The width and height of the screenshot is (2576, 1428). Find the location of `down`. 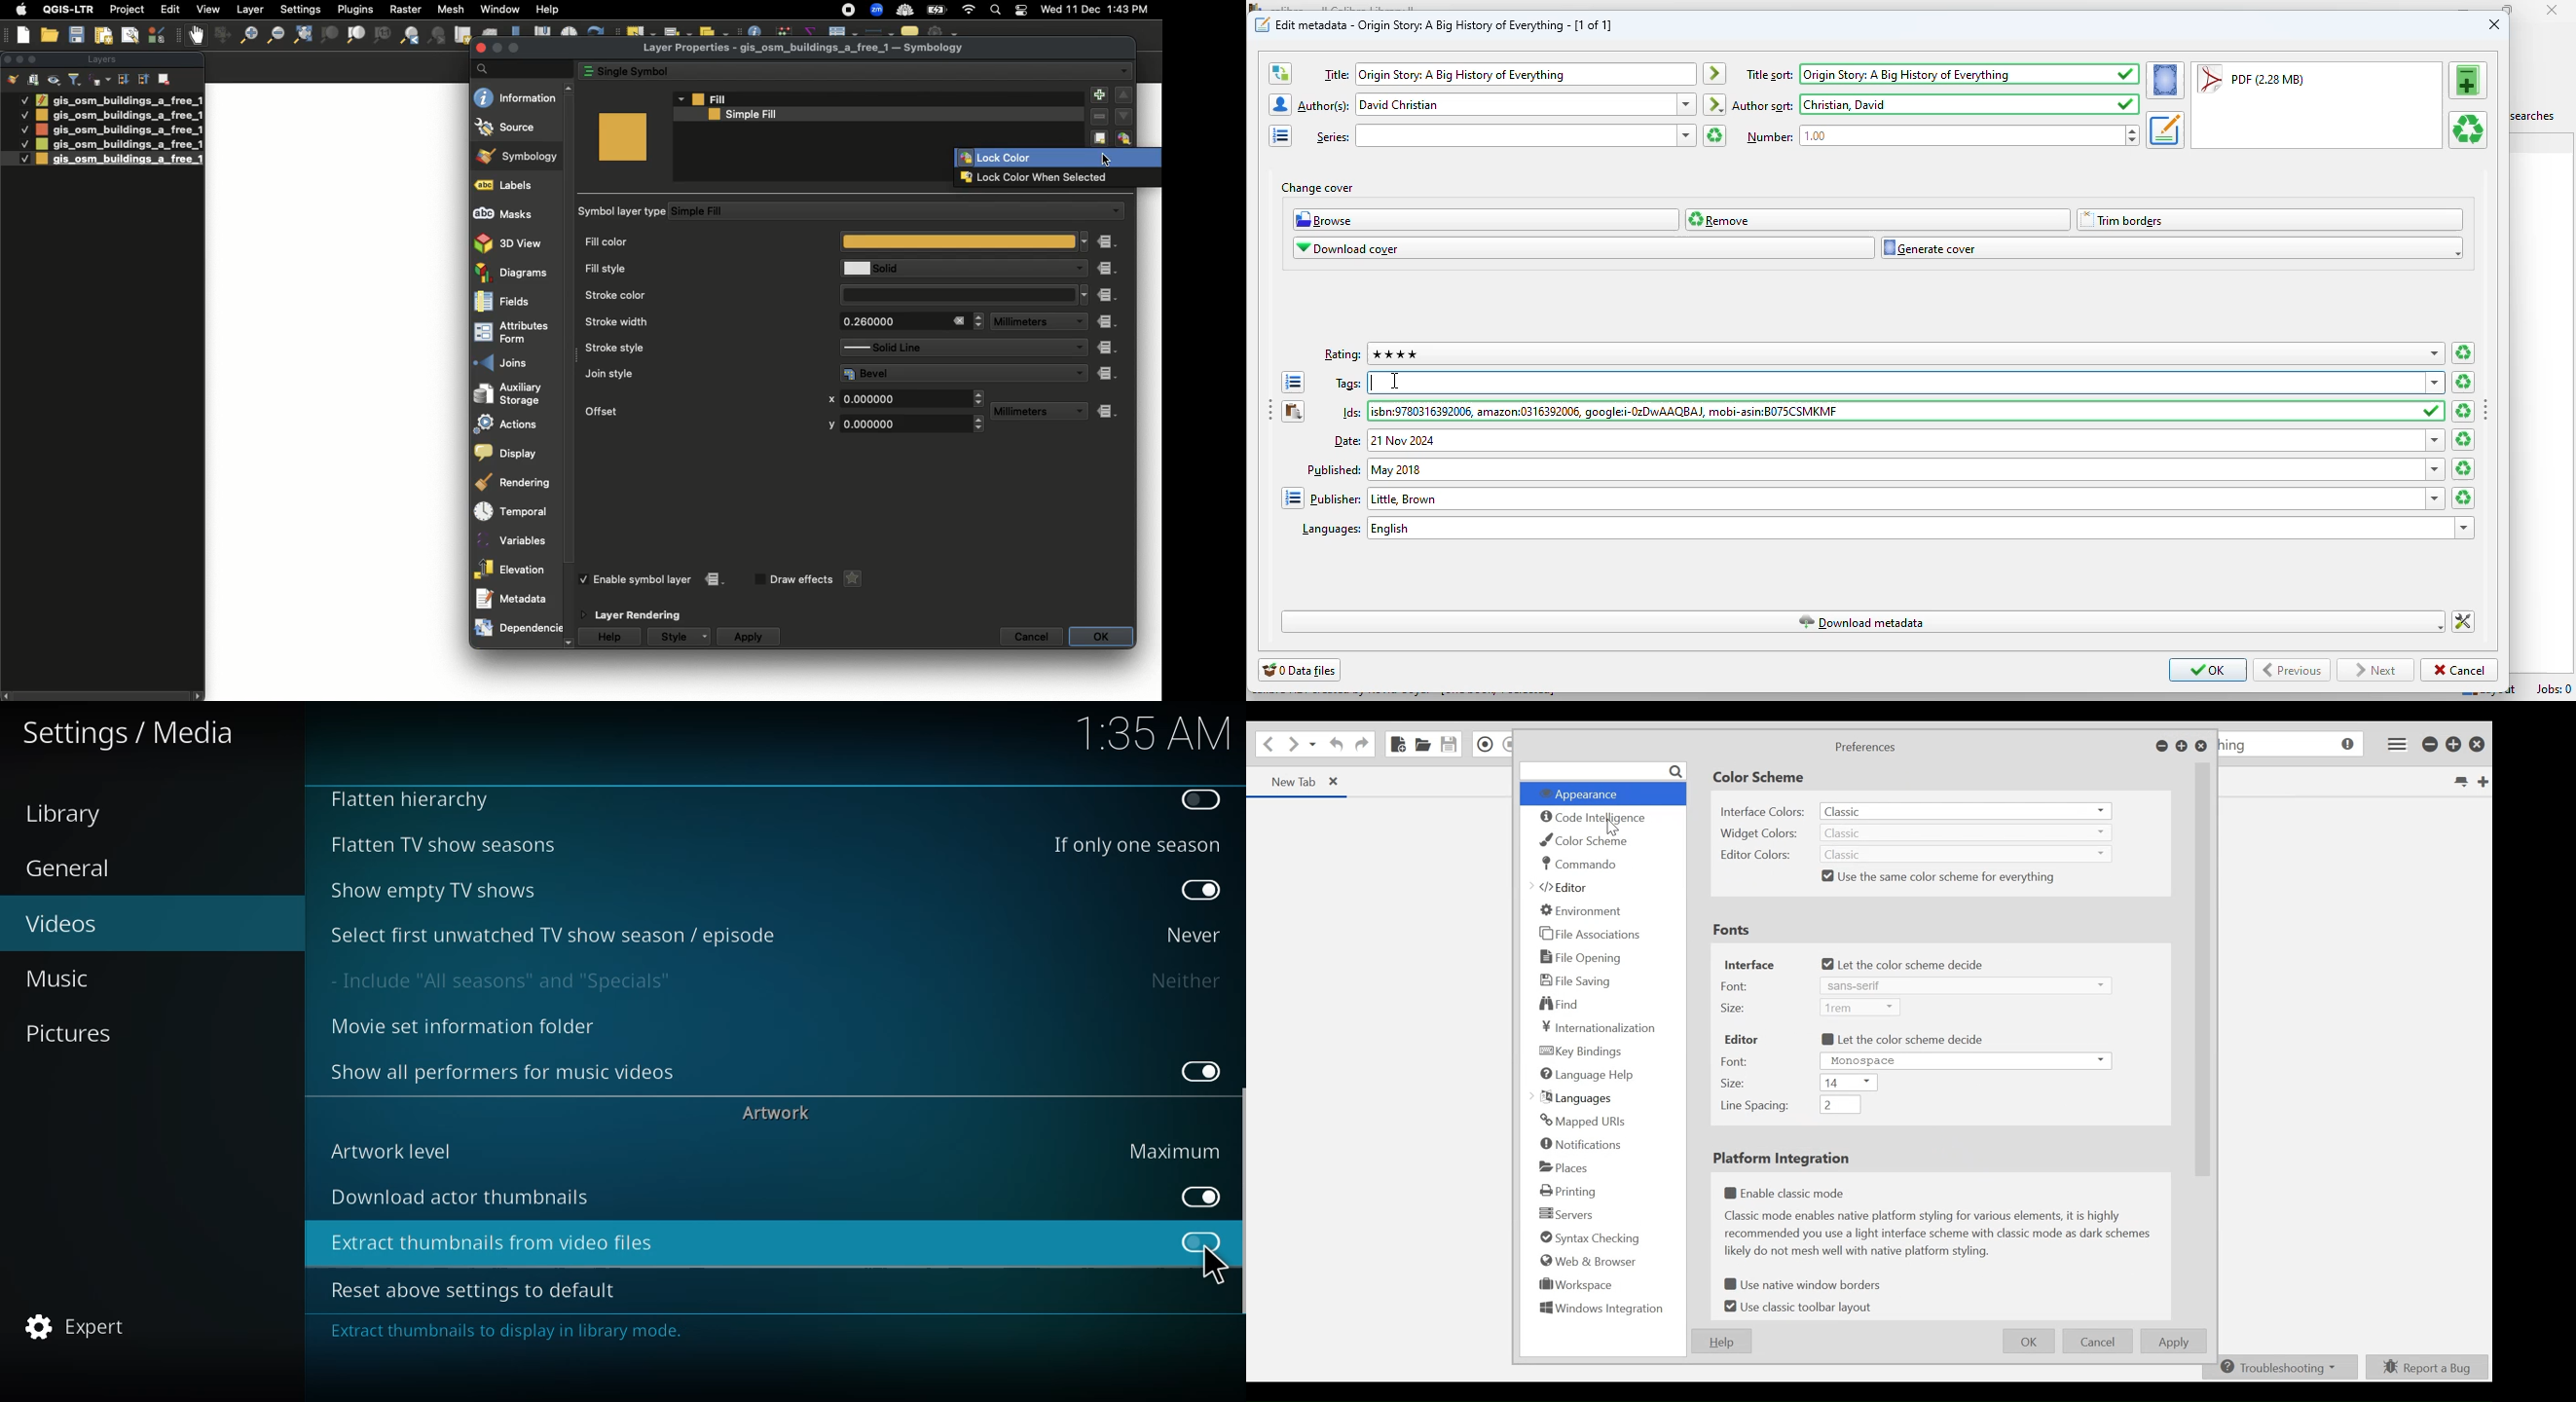

down is located at coordinates (1124, 115).